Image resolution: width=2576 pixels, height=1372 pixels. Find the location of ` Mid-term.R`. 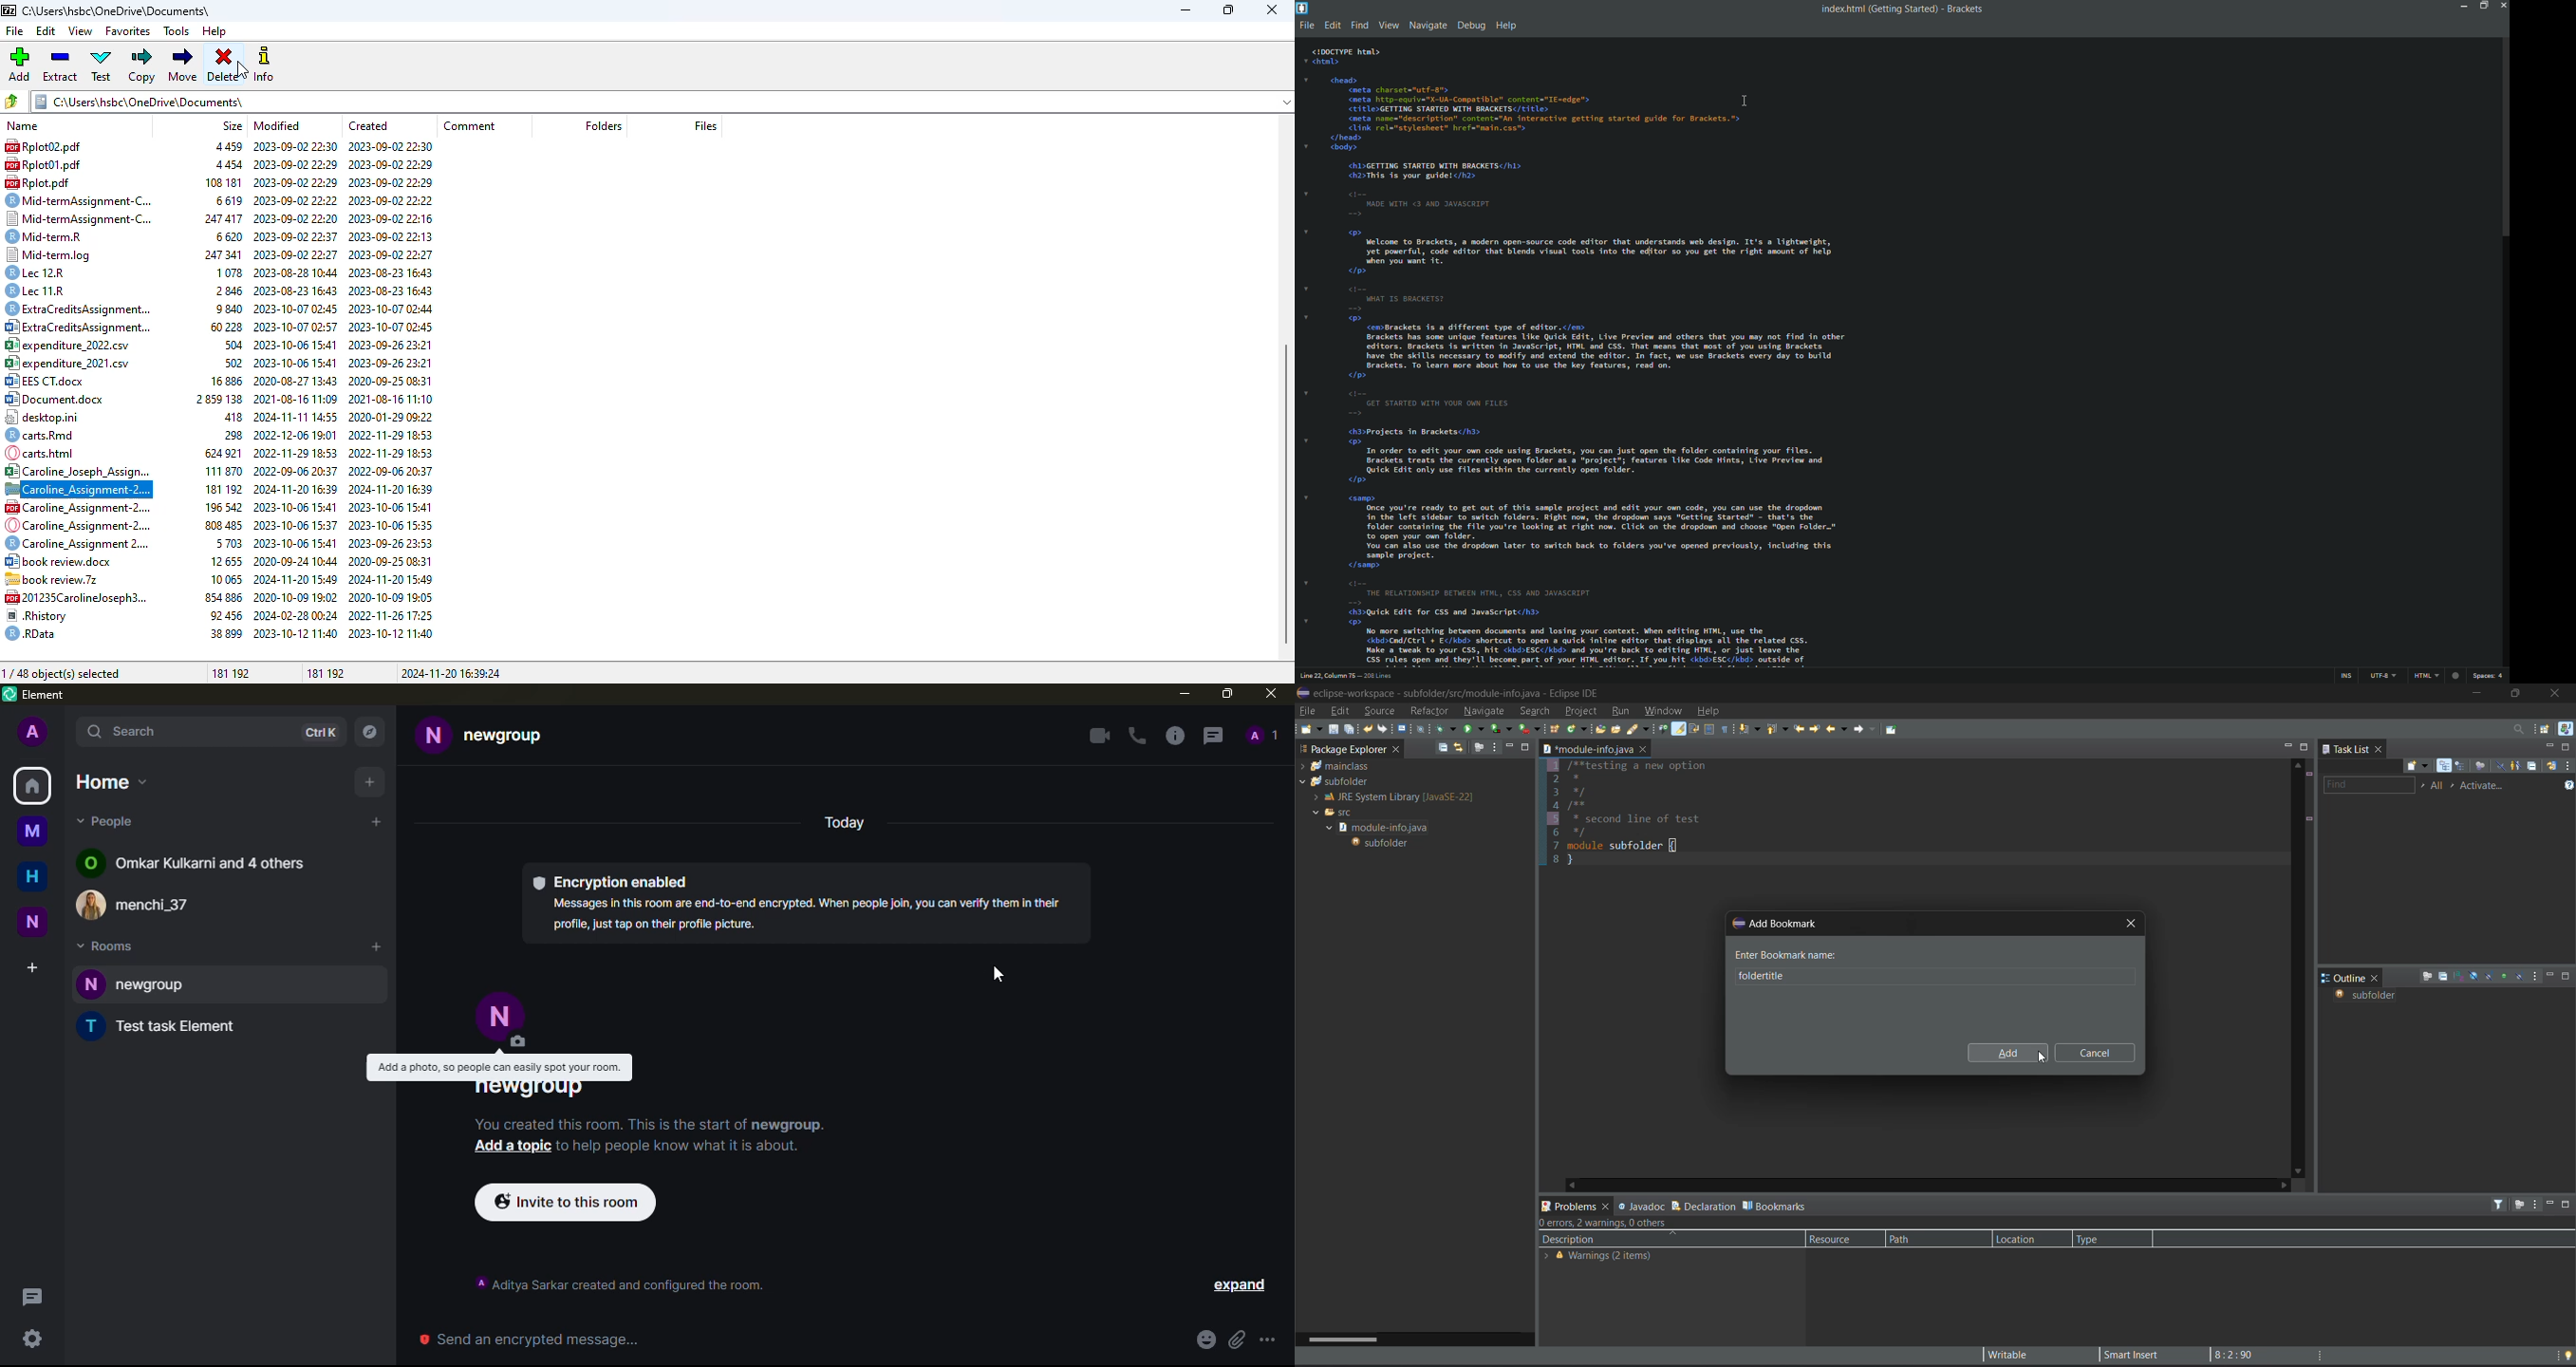

 Mid-term.R is located at coordinates (56, 234).